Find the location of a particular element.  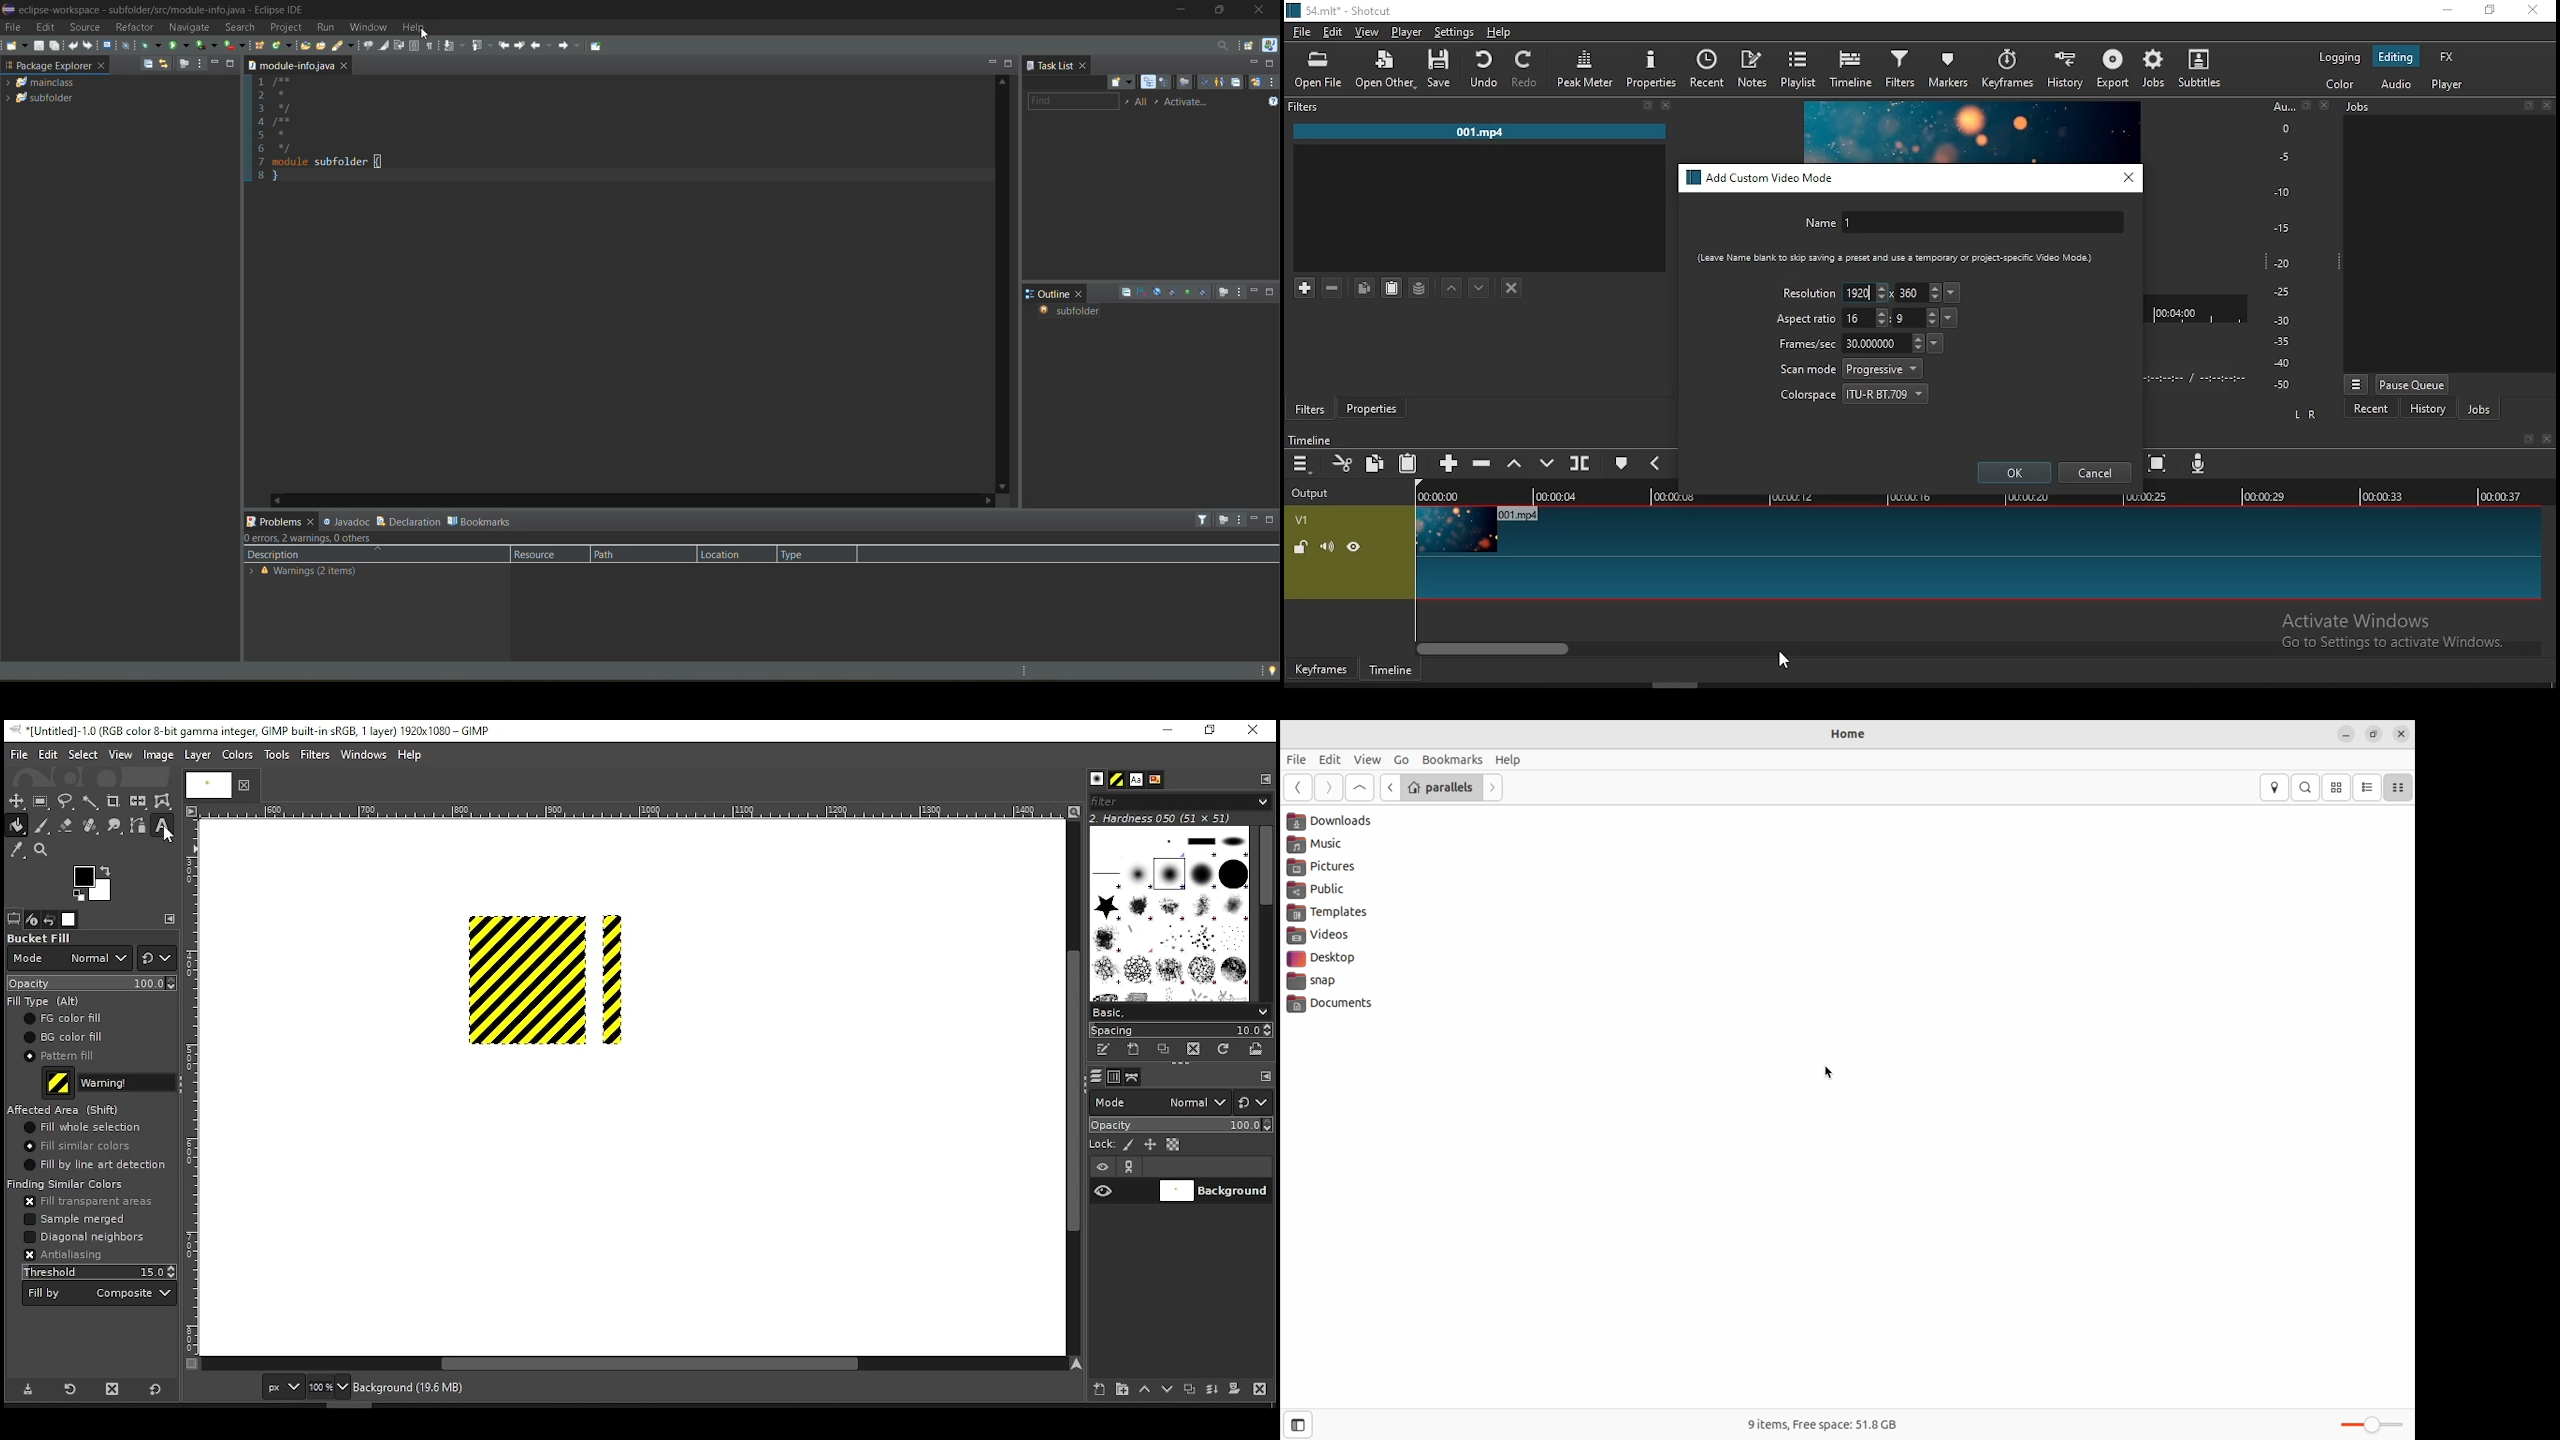

recent is located at coordinates (2371, 409).